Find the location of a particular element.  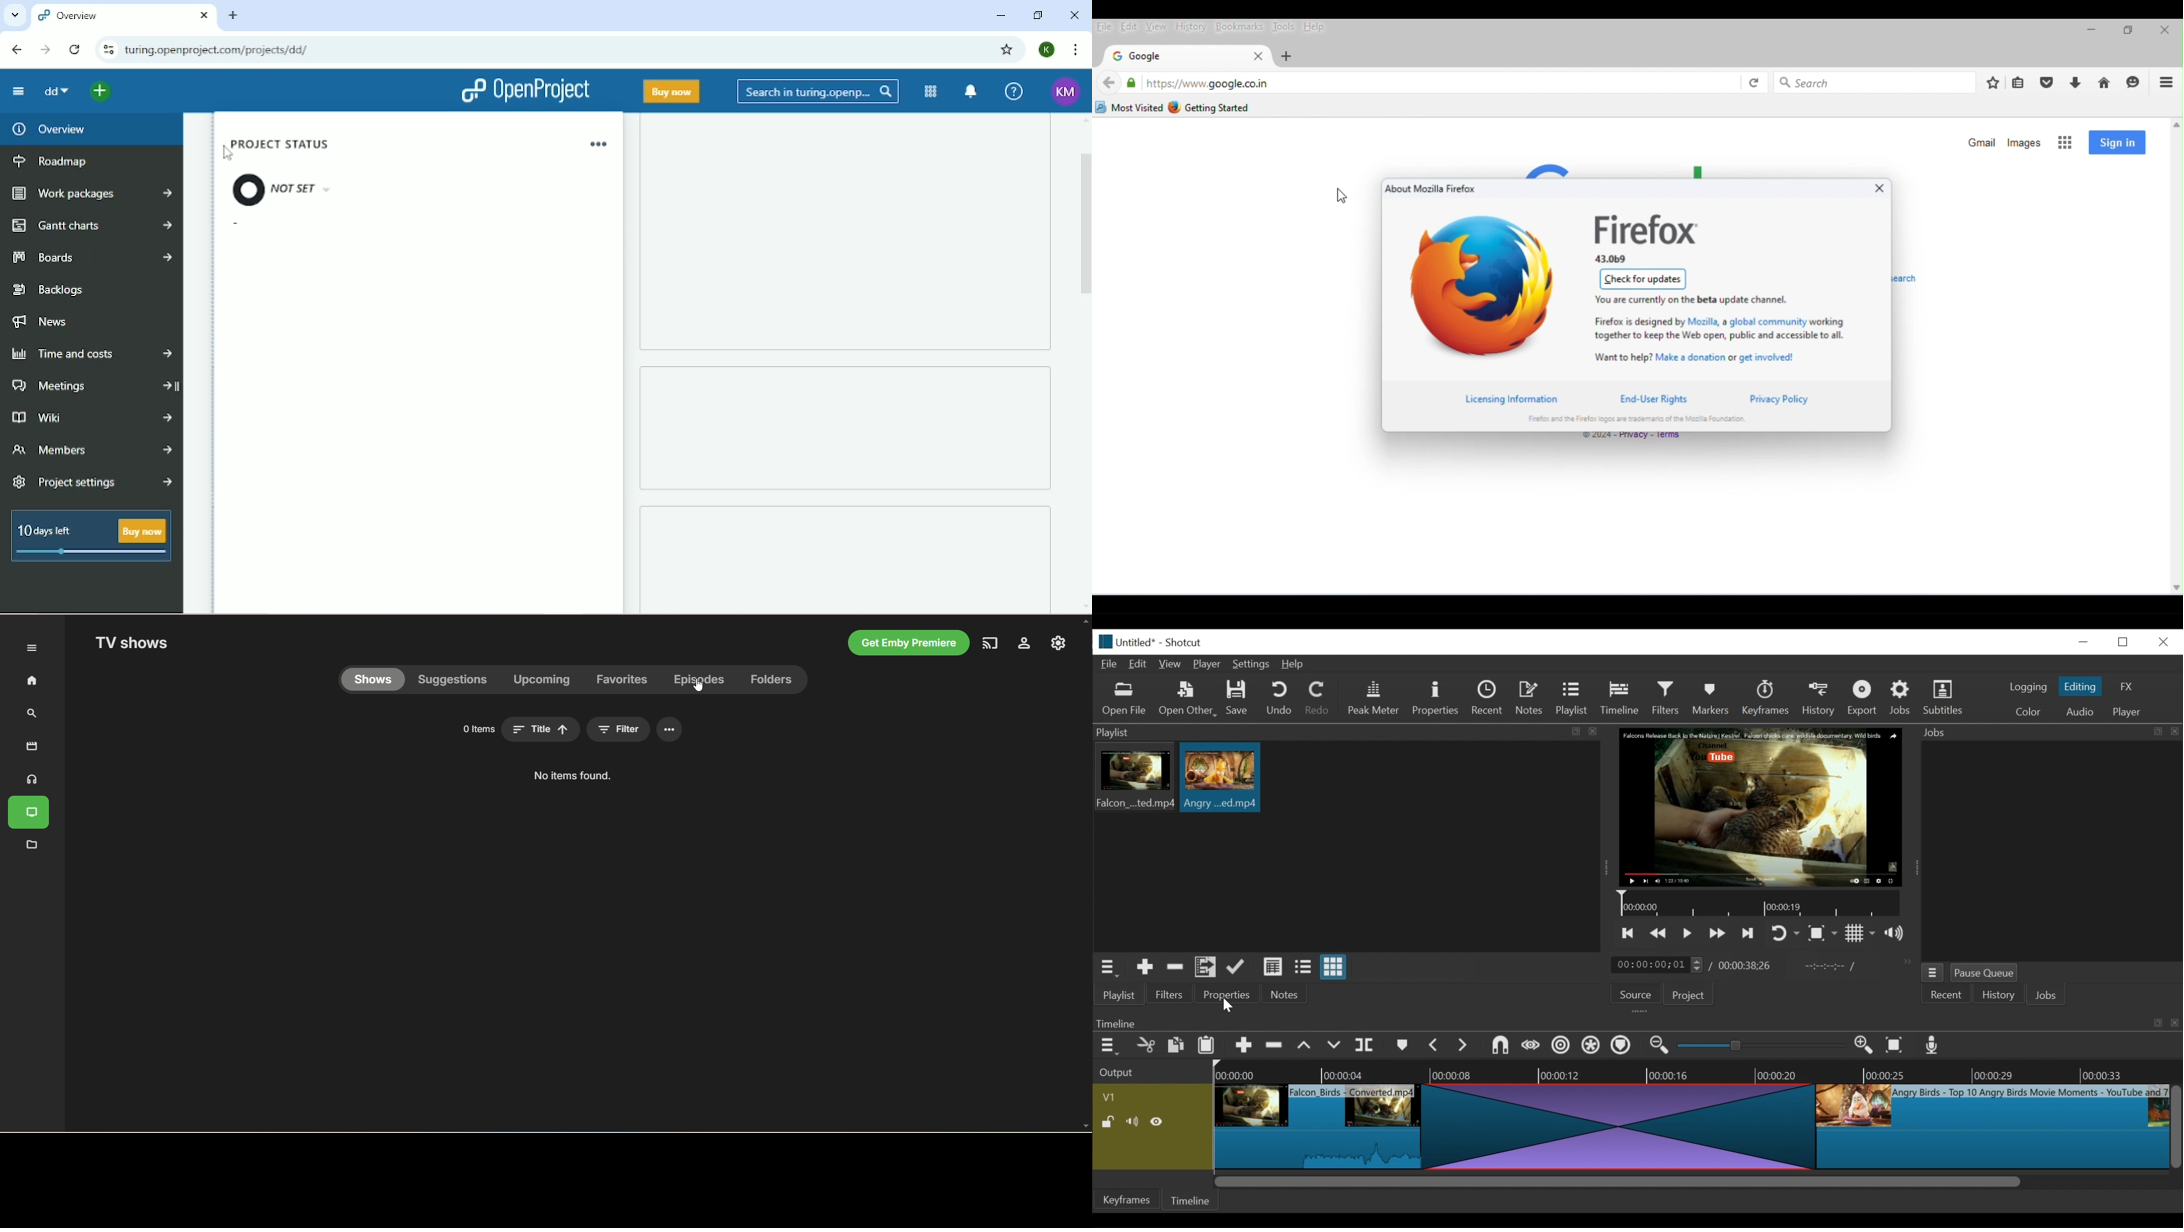

Markers is located at coordinates (1713, 698).